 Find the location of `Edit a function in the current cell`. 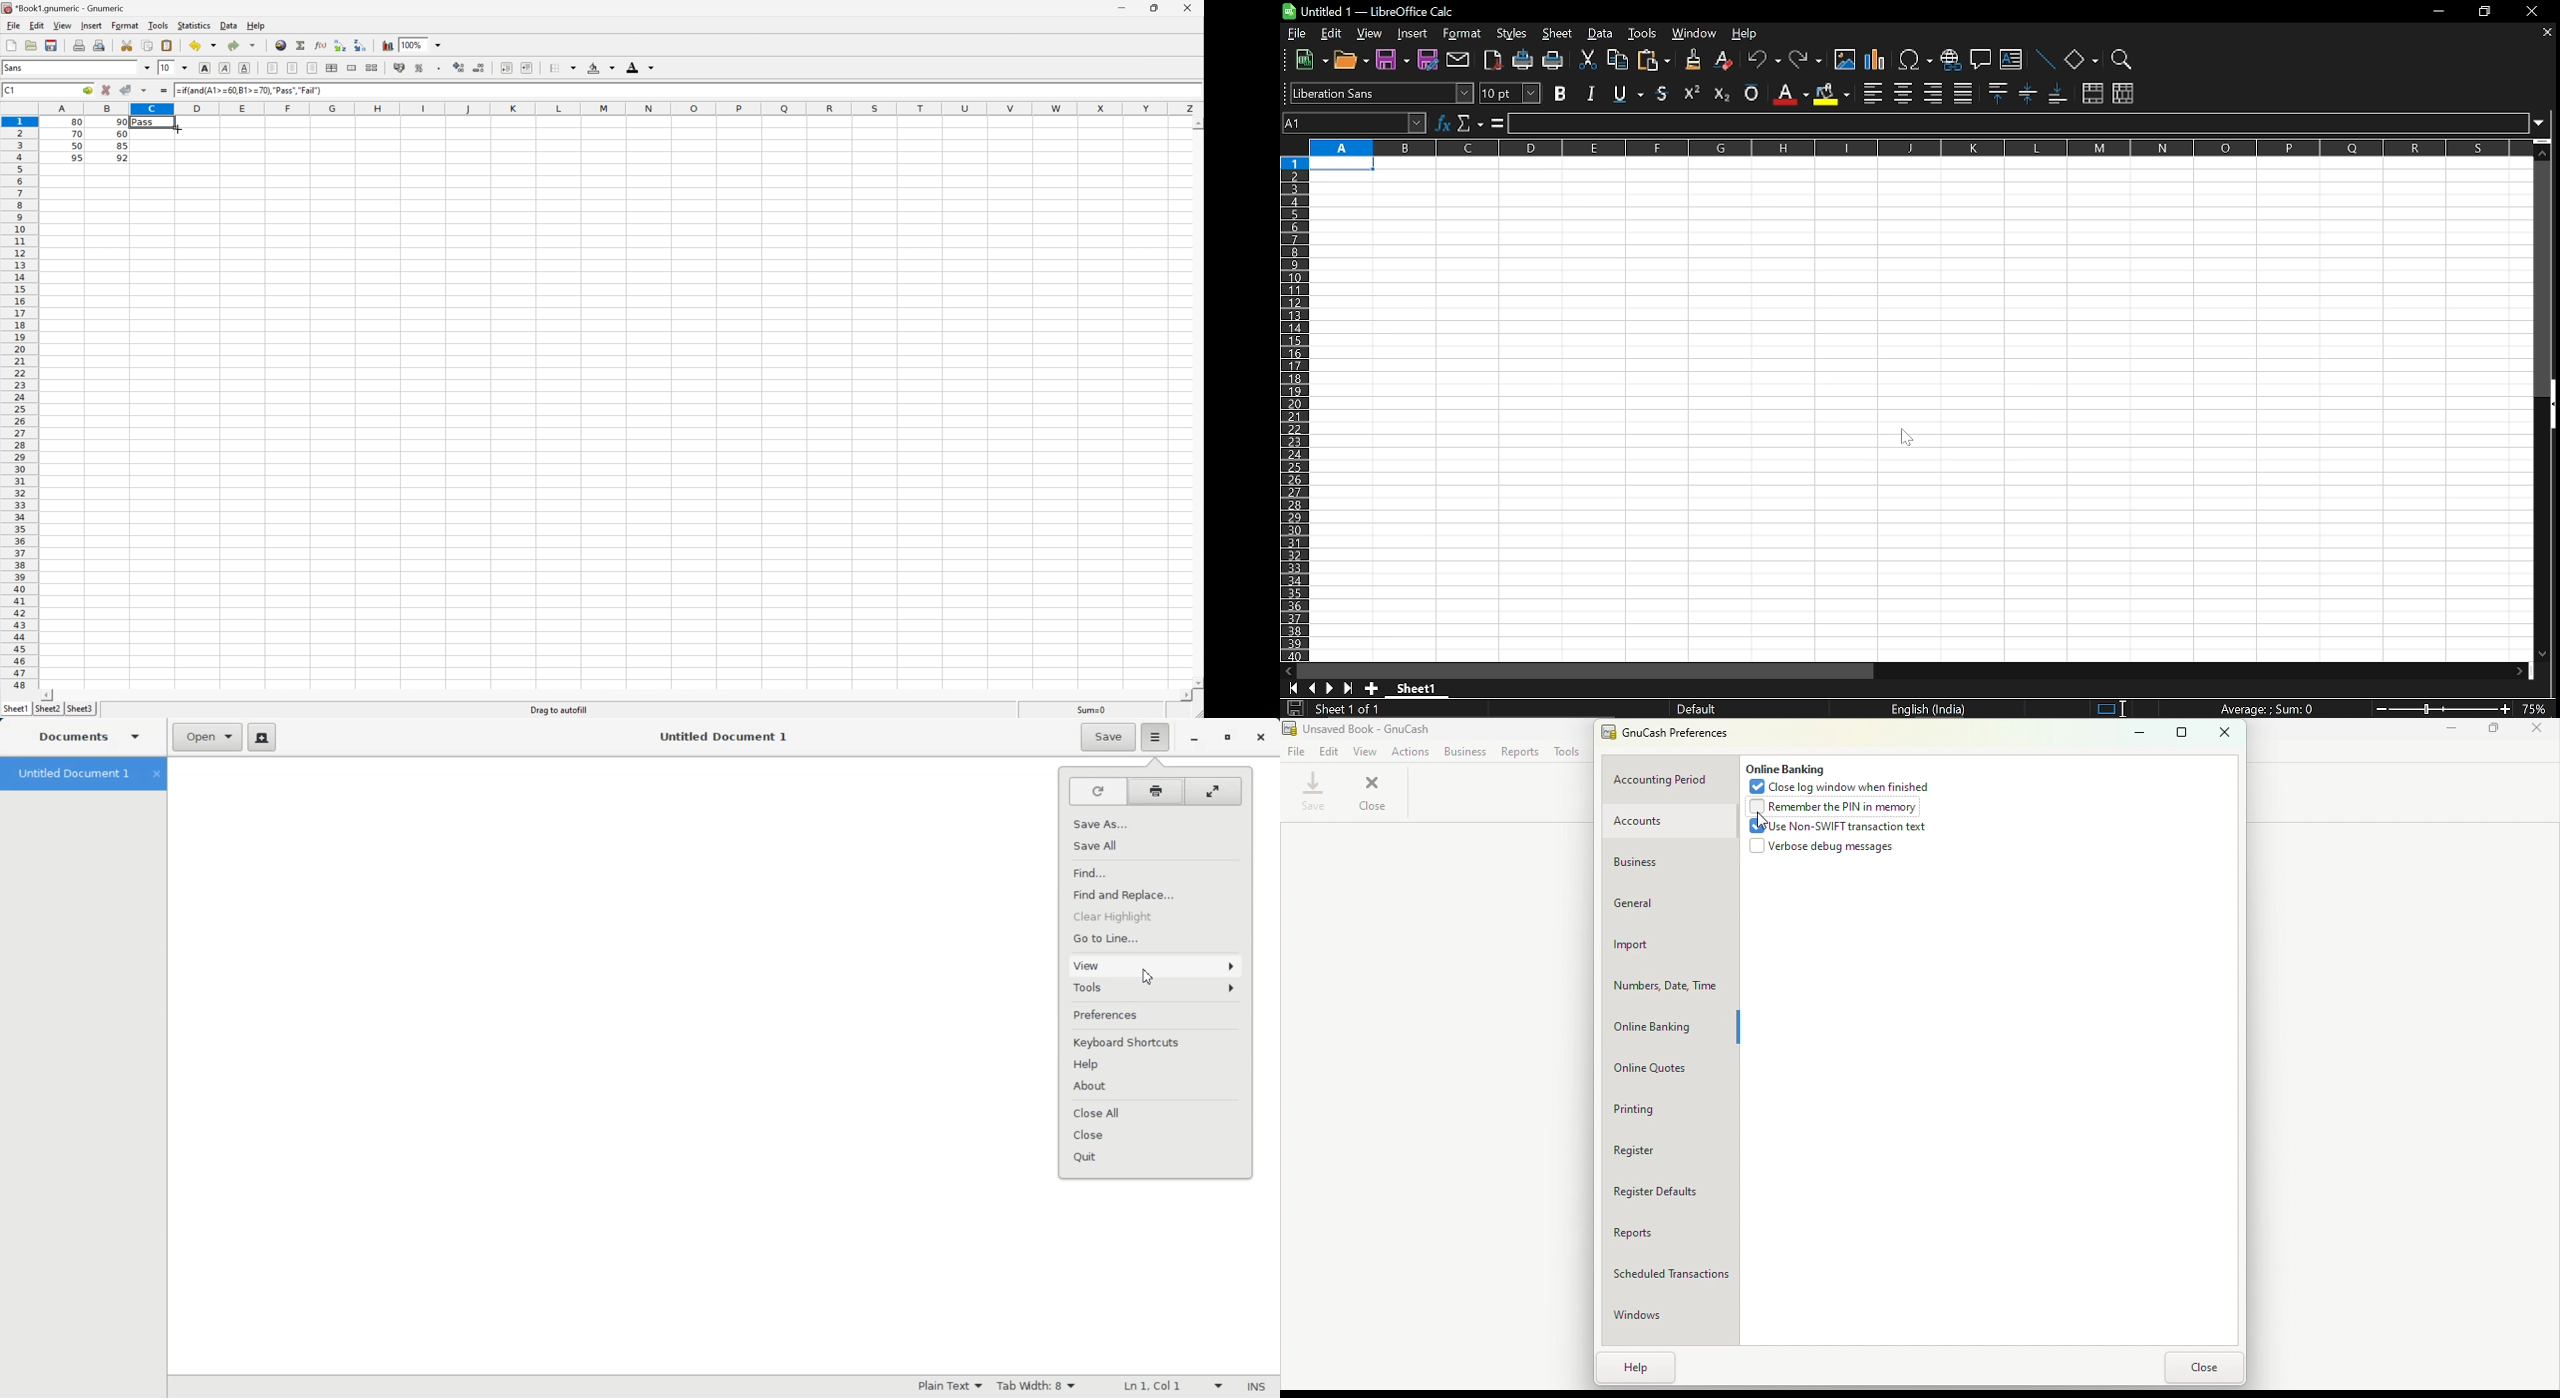

Edit a function in the current cell is located at coordinates (321, 46).